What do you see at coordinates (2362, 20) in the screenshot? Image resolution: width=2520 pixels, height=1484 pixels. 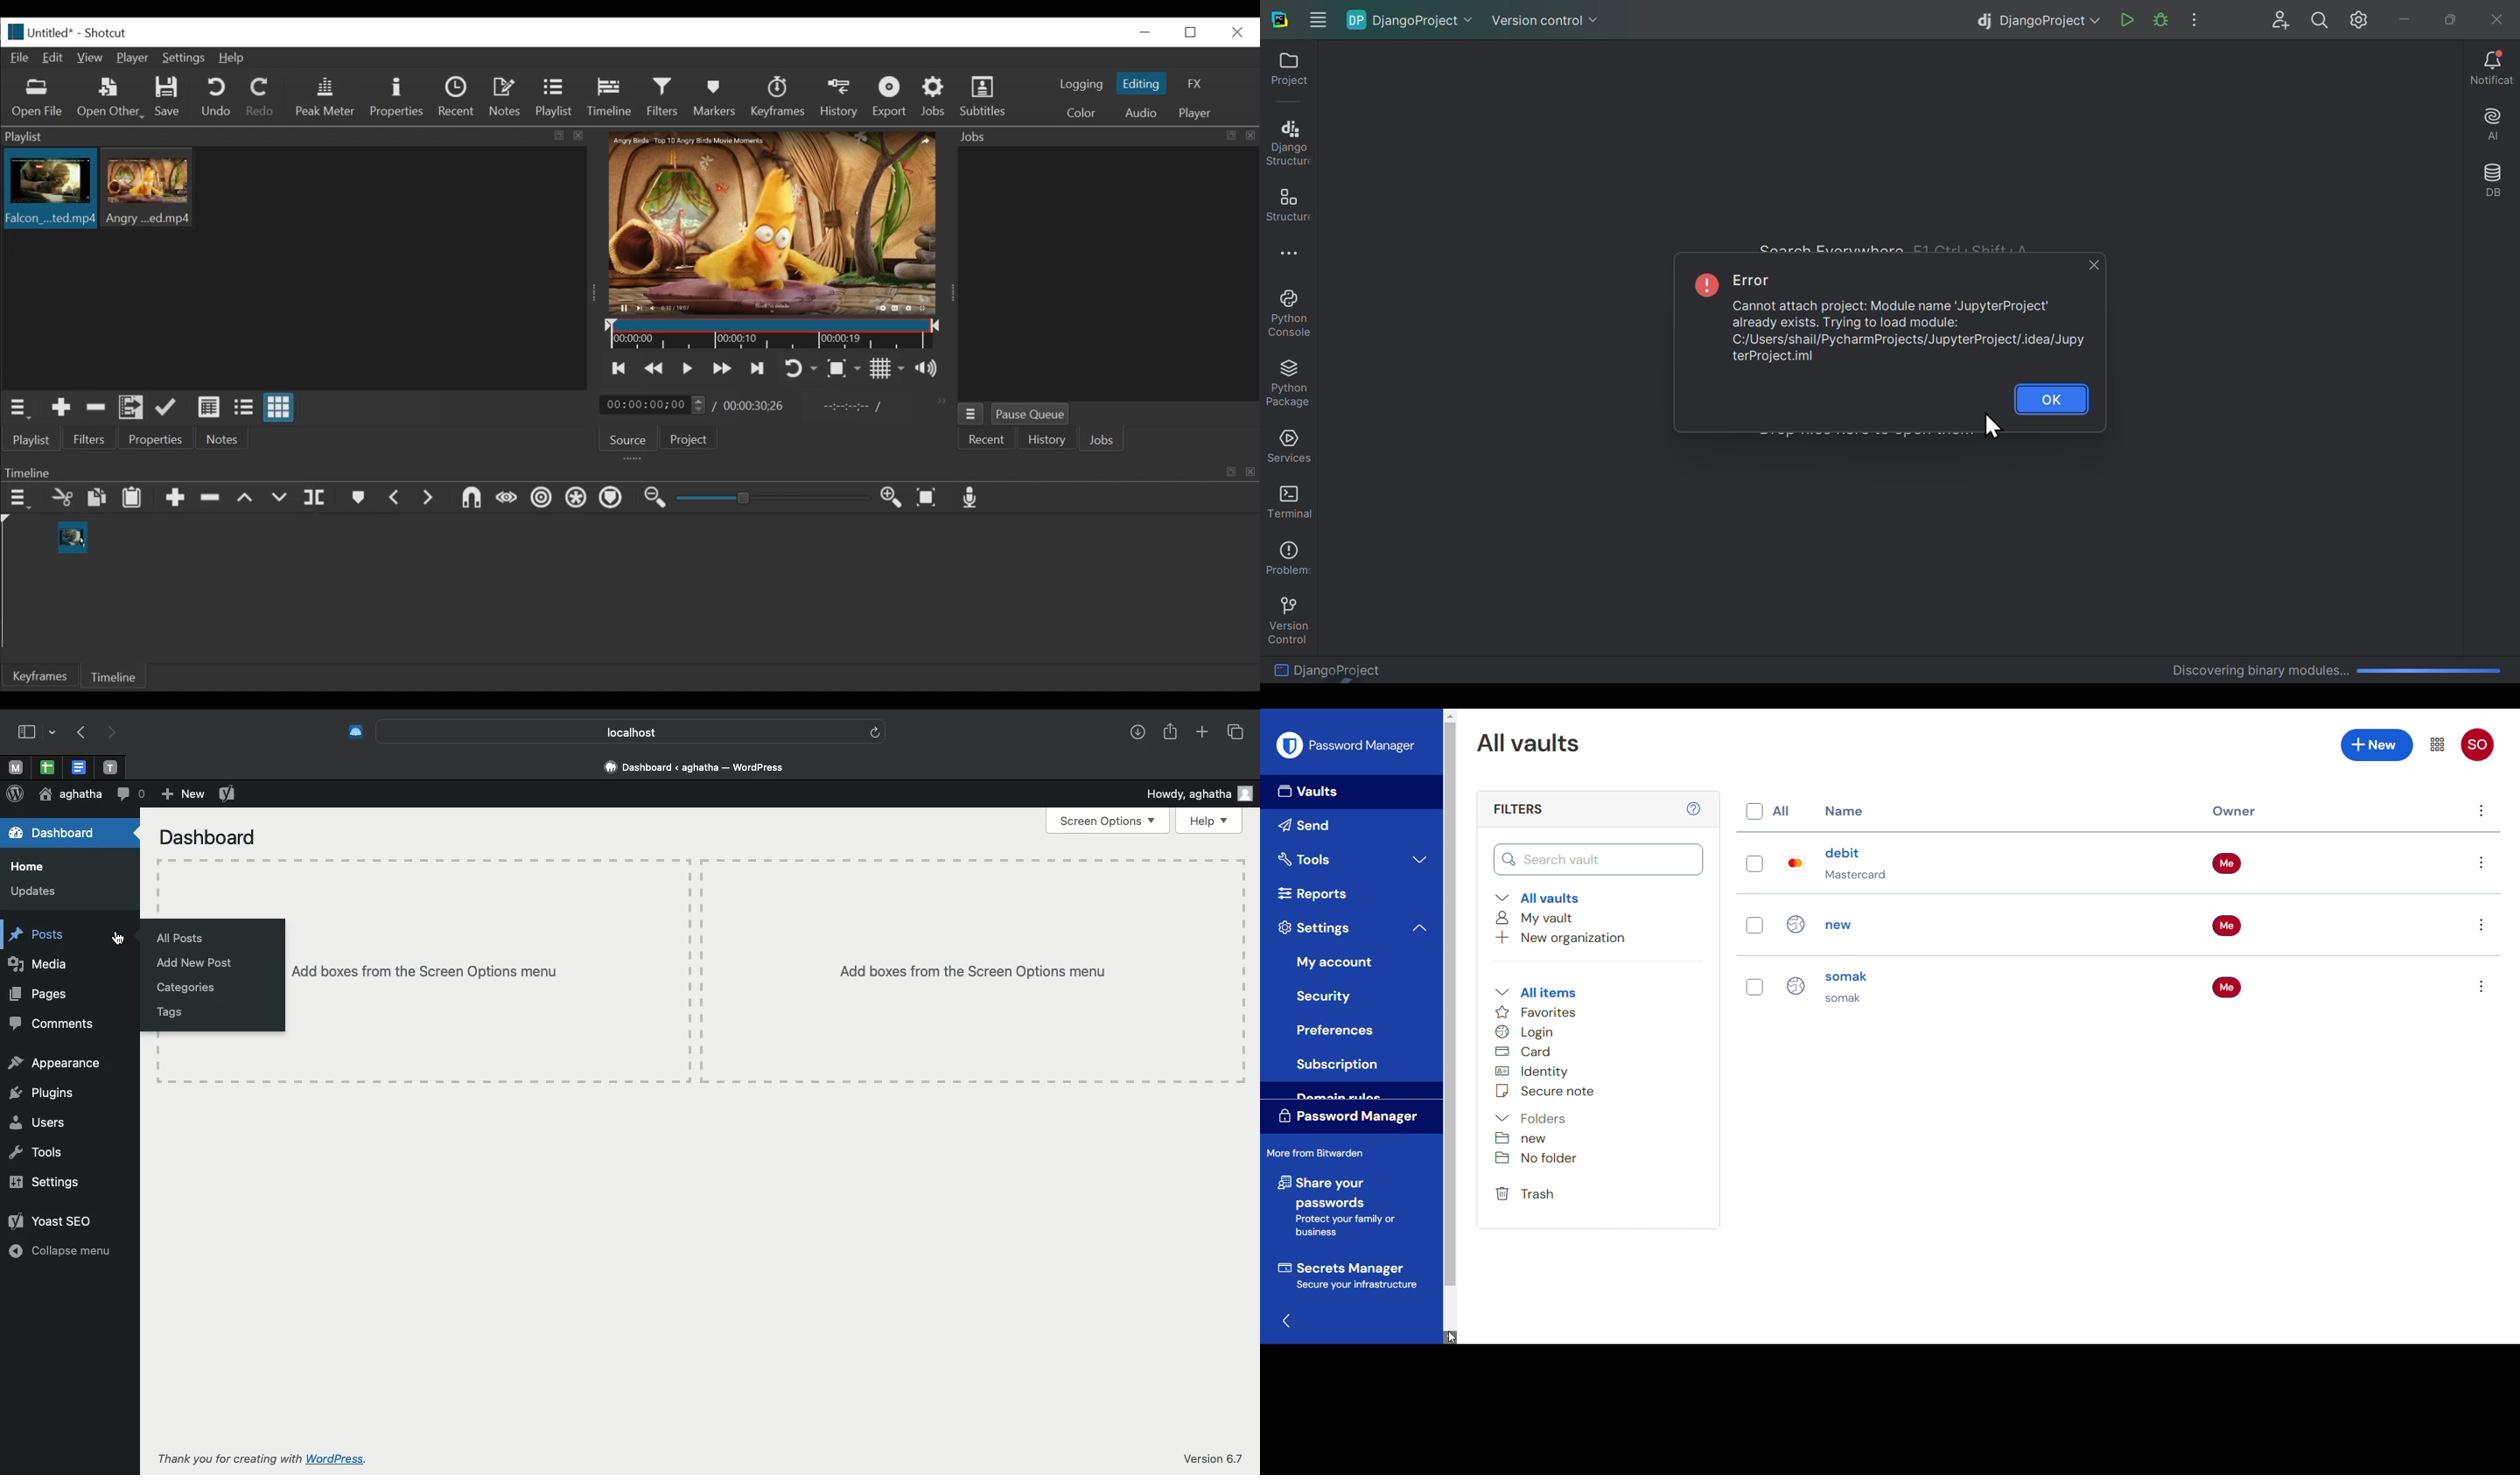 I see `Settings` at bounding box center [2362, 20].